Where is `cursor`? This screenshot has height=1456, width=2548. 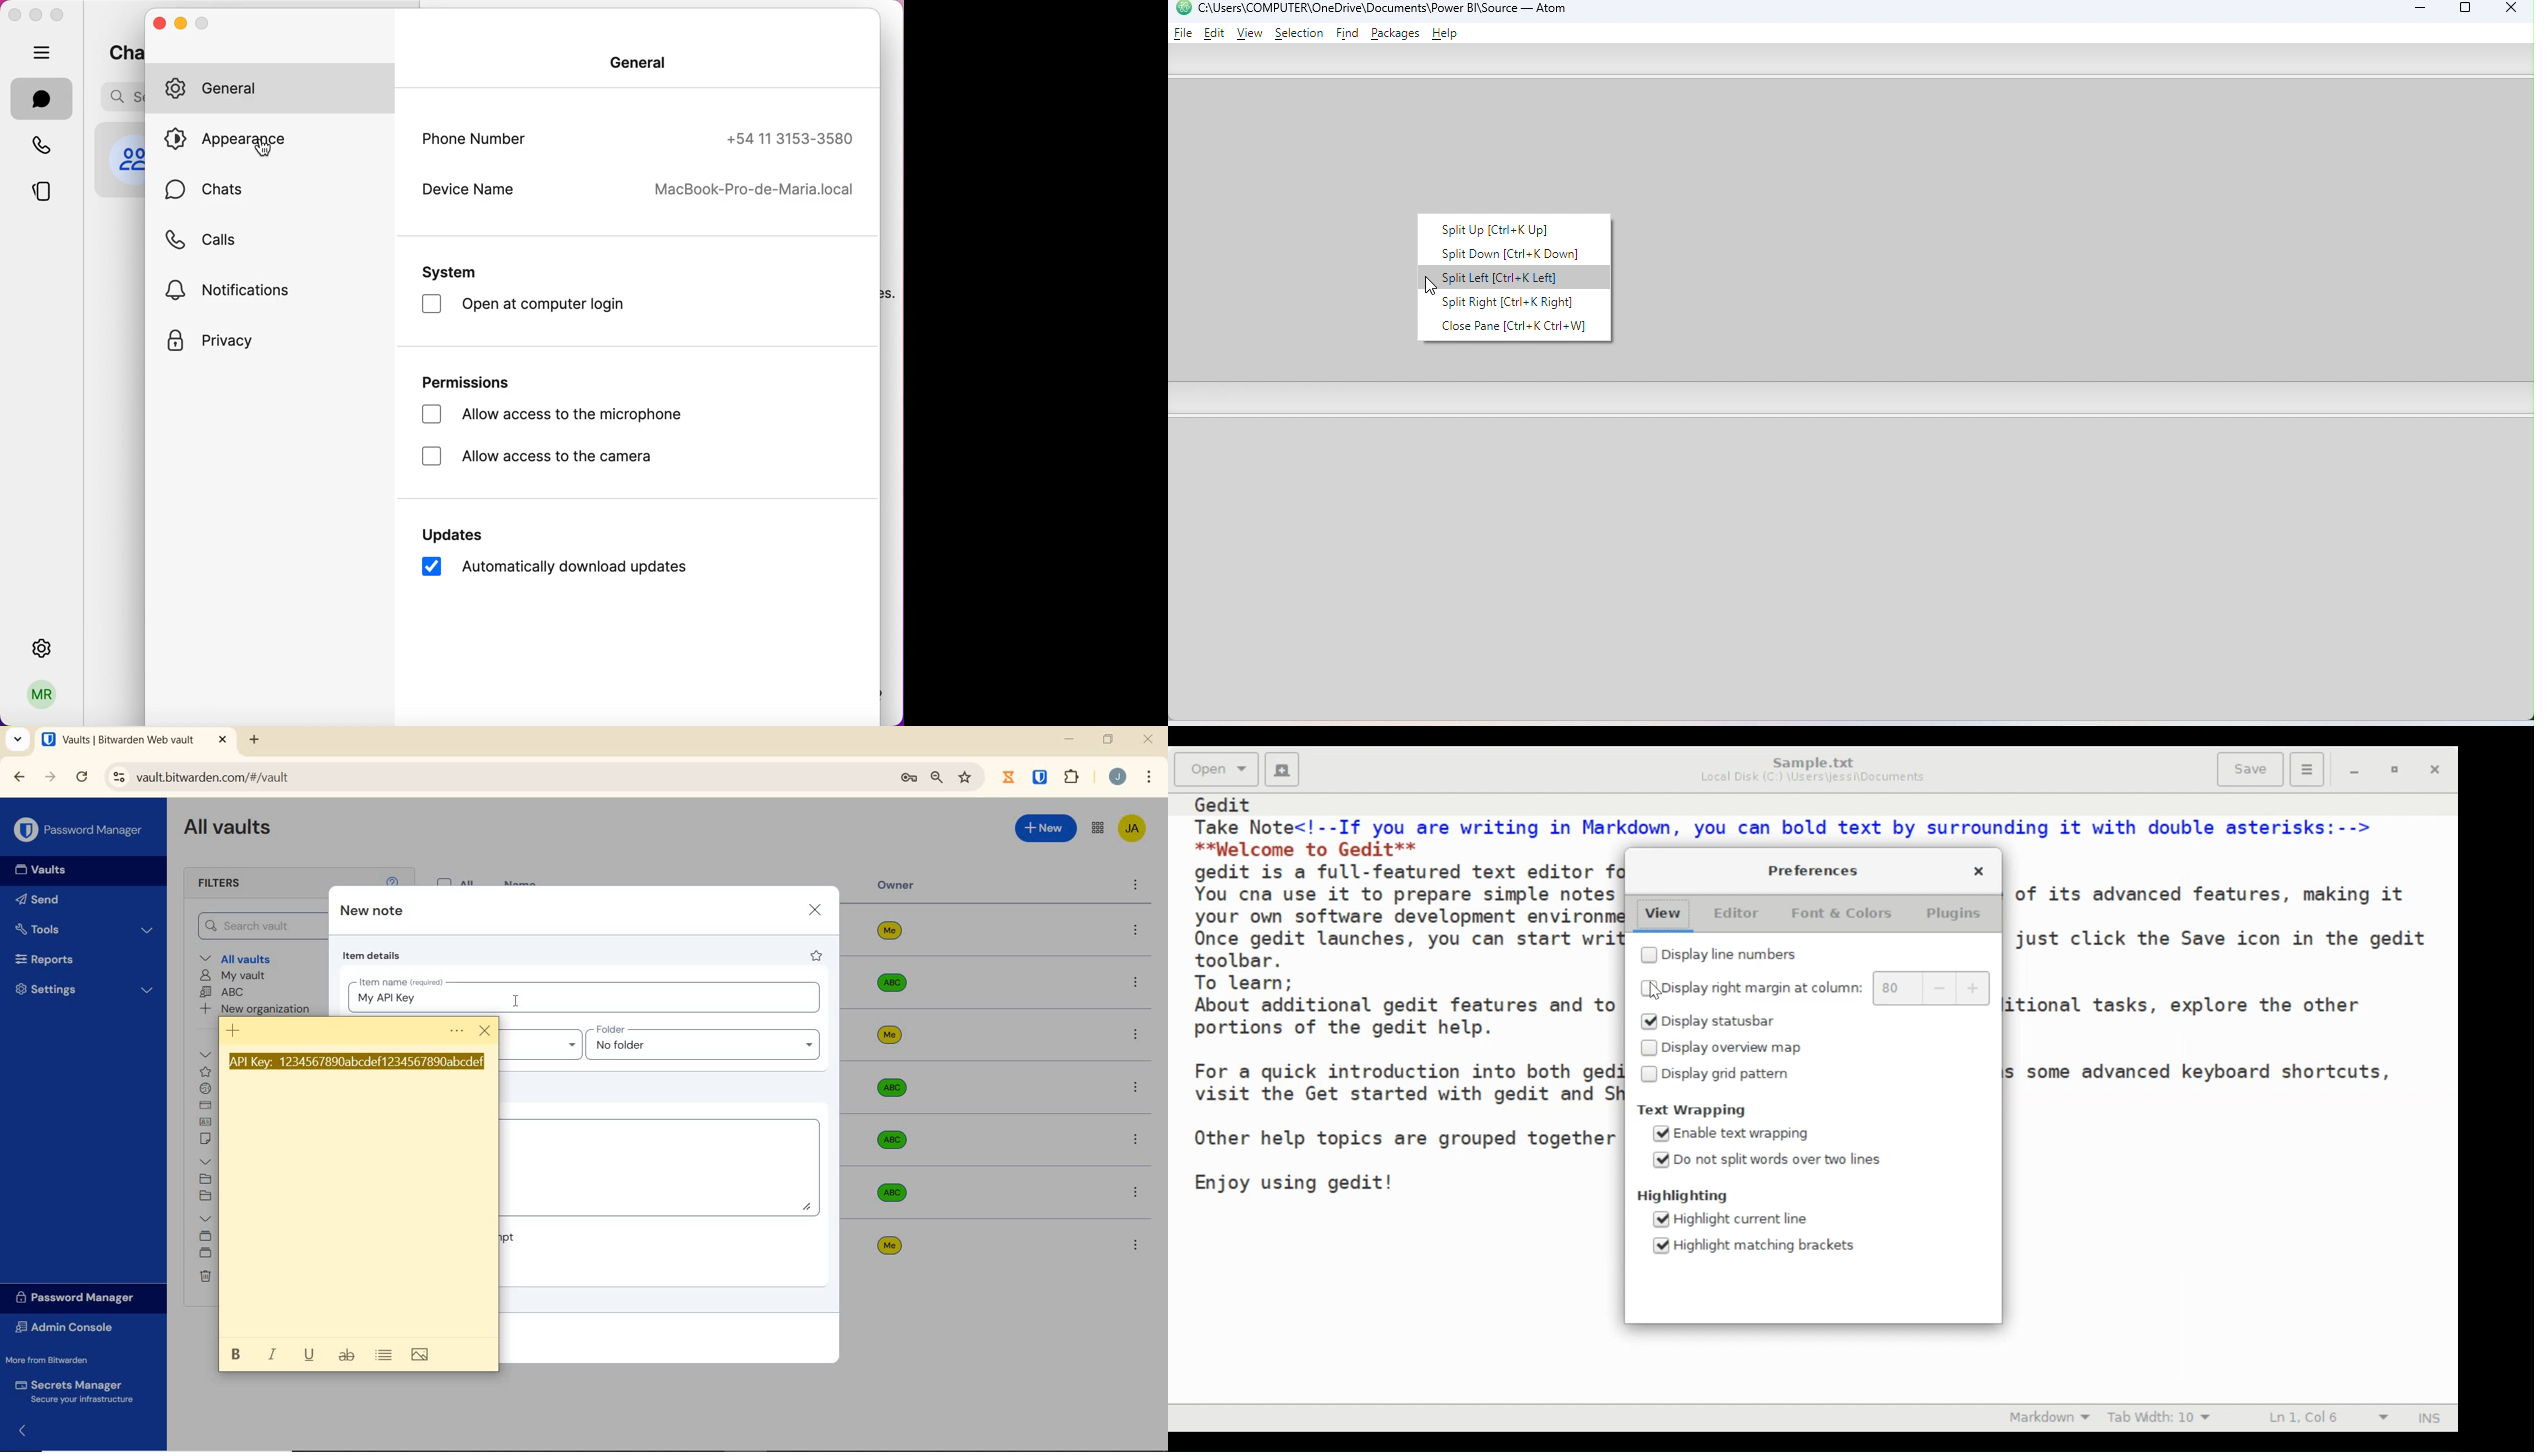 cursor is located at coordinates (486, 1032).